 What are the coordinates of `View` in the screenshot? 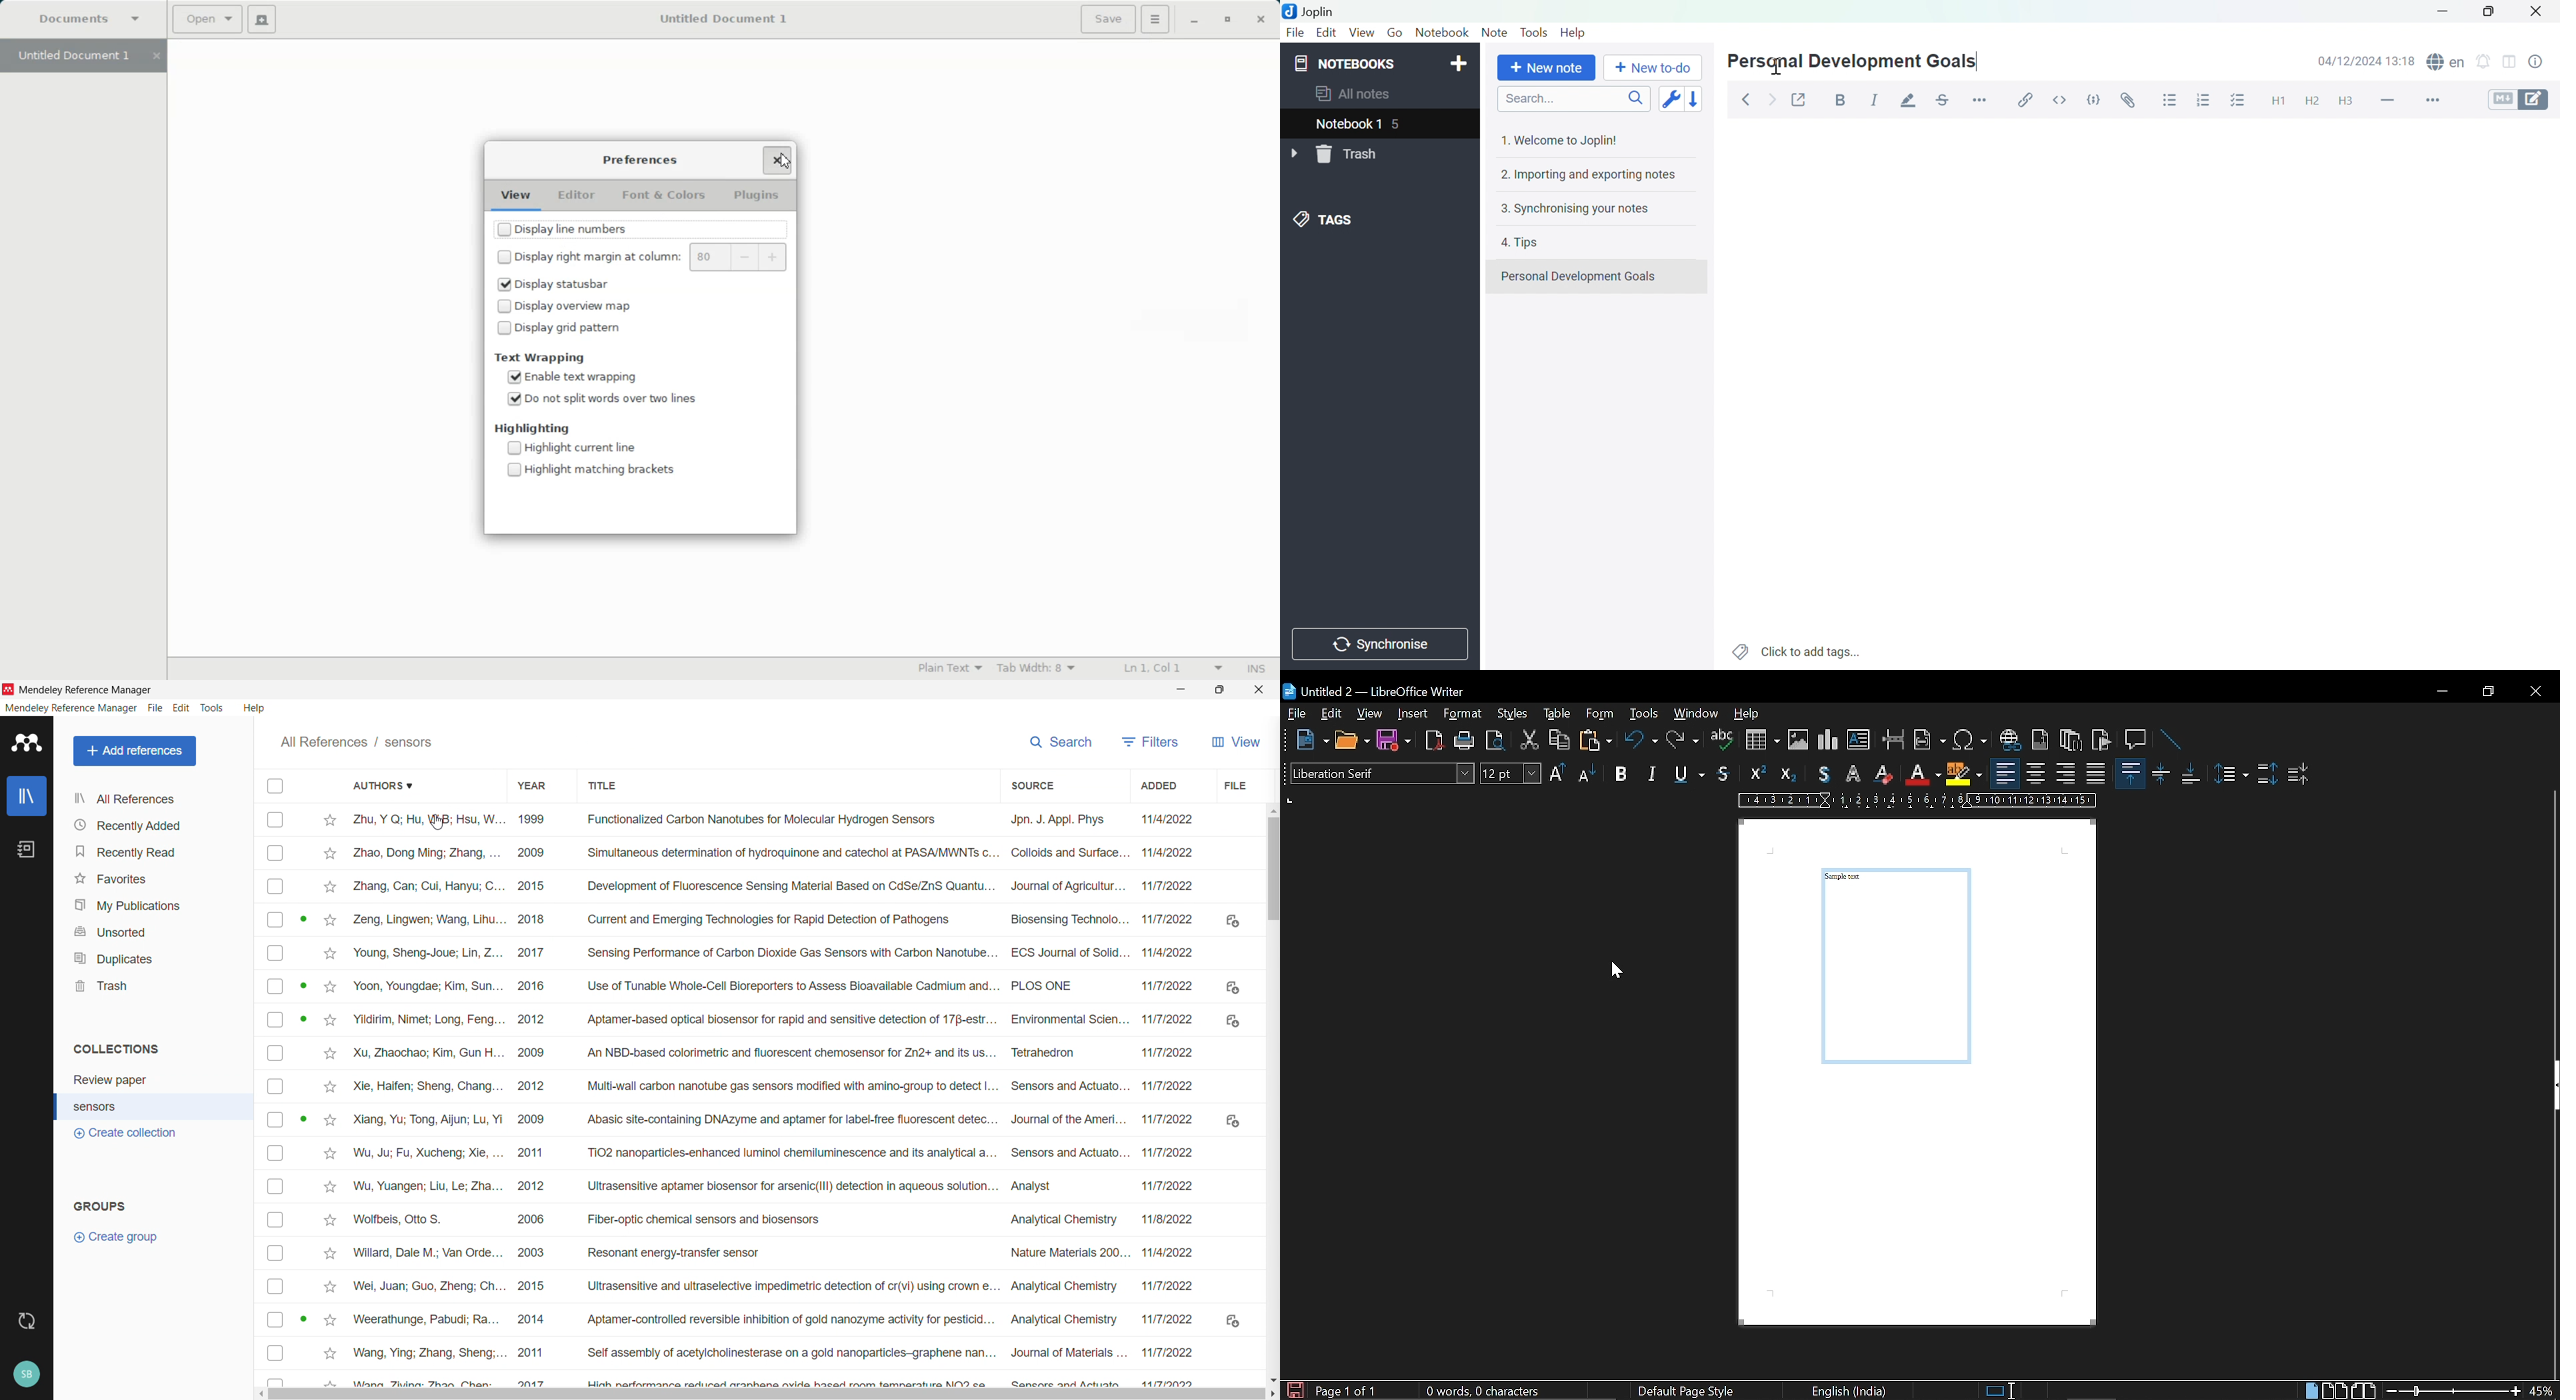 It's located at (1361, 33).